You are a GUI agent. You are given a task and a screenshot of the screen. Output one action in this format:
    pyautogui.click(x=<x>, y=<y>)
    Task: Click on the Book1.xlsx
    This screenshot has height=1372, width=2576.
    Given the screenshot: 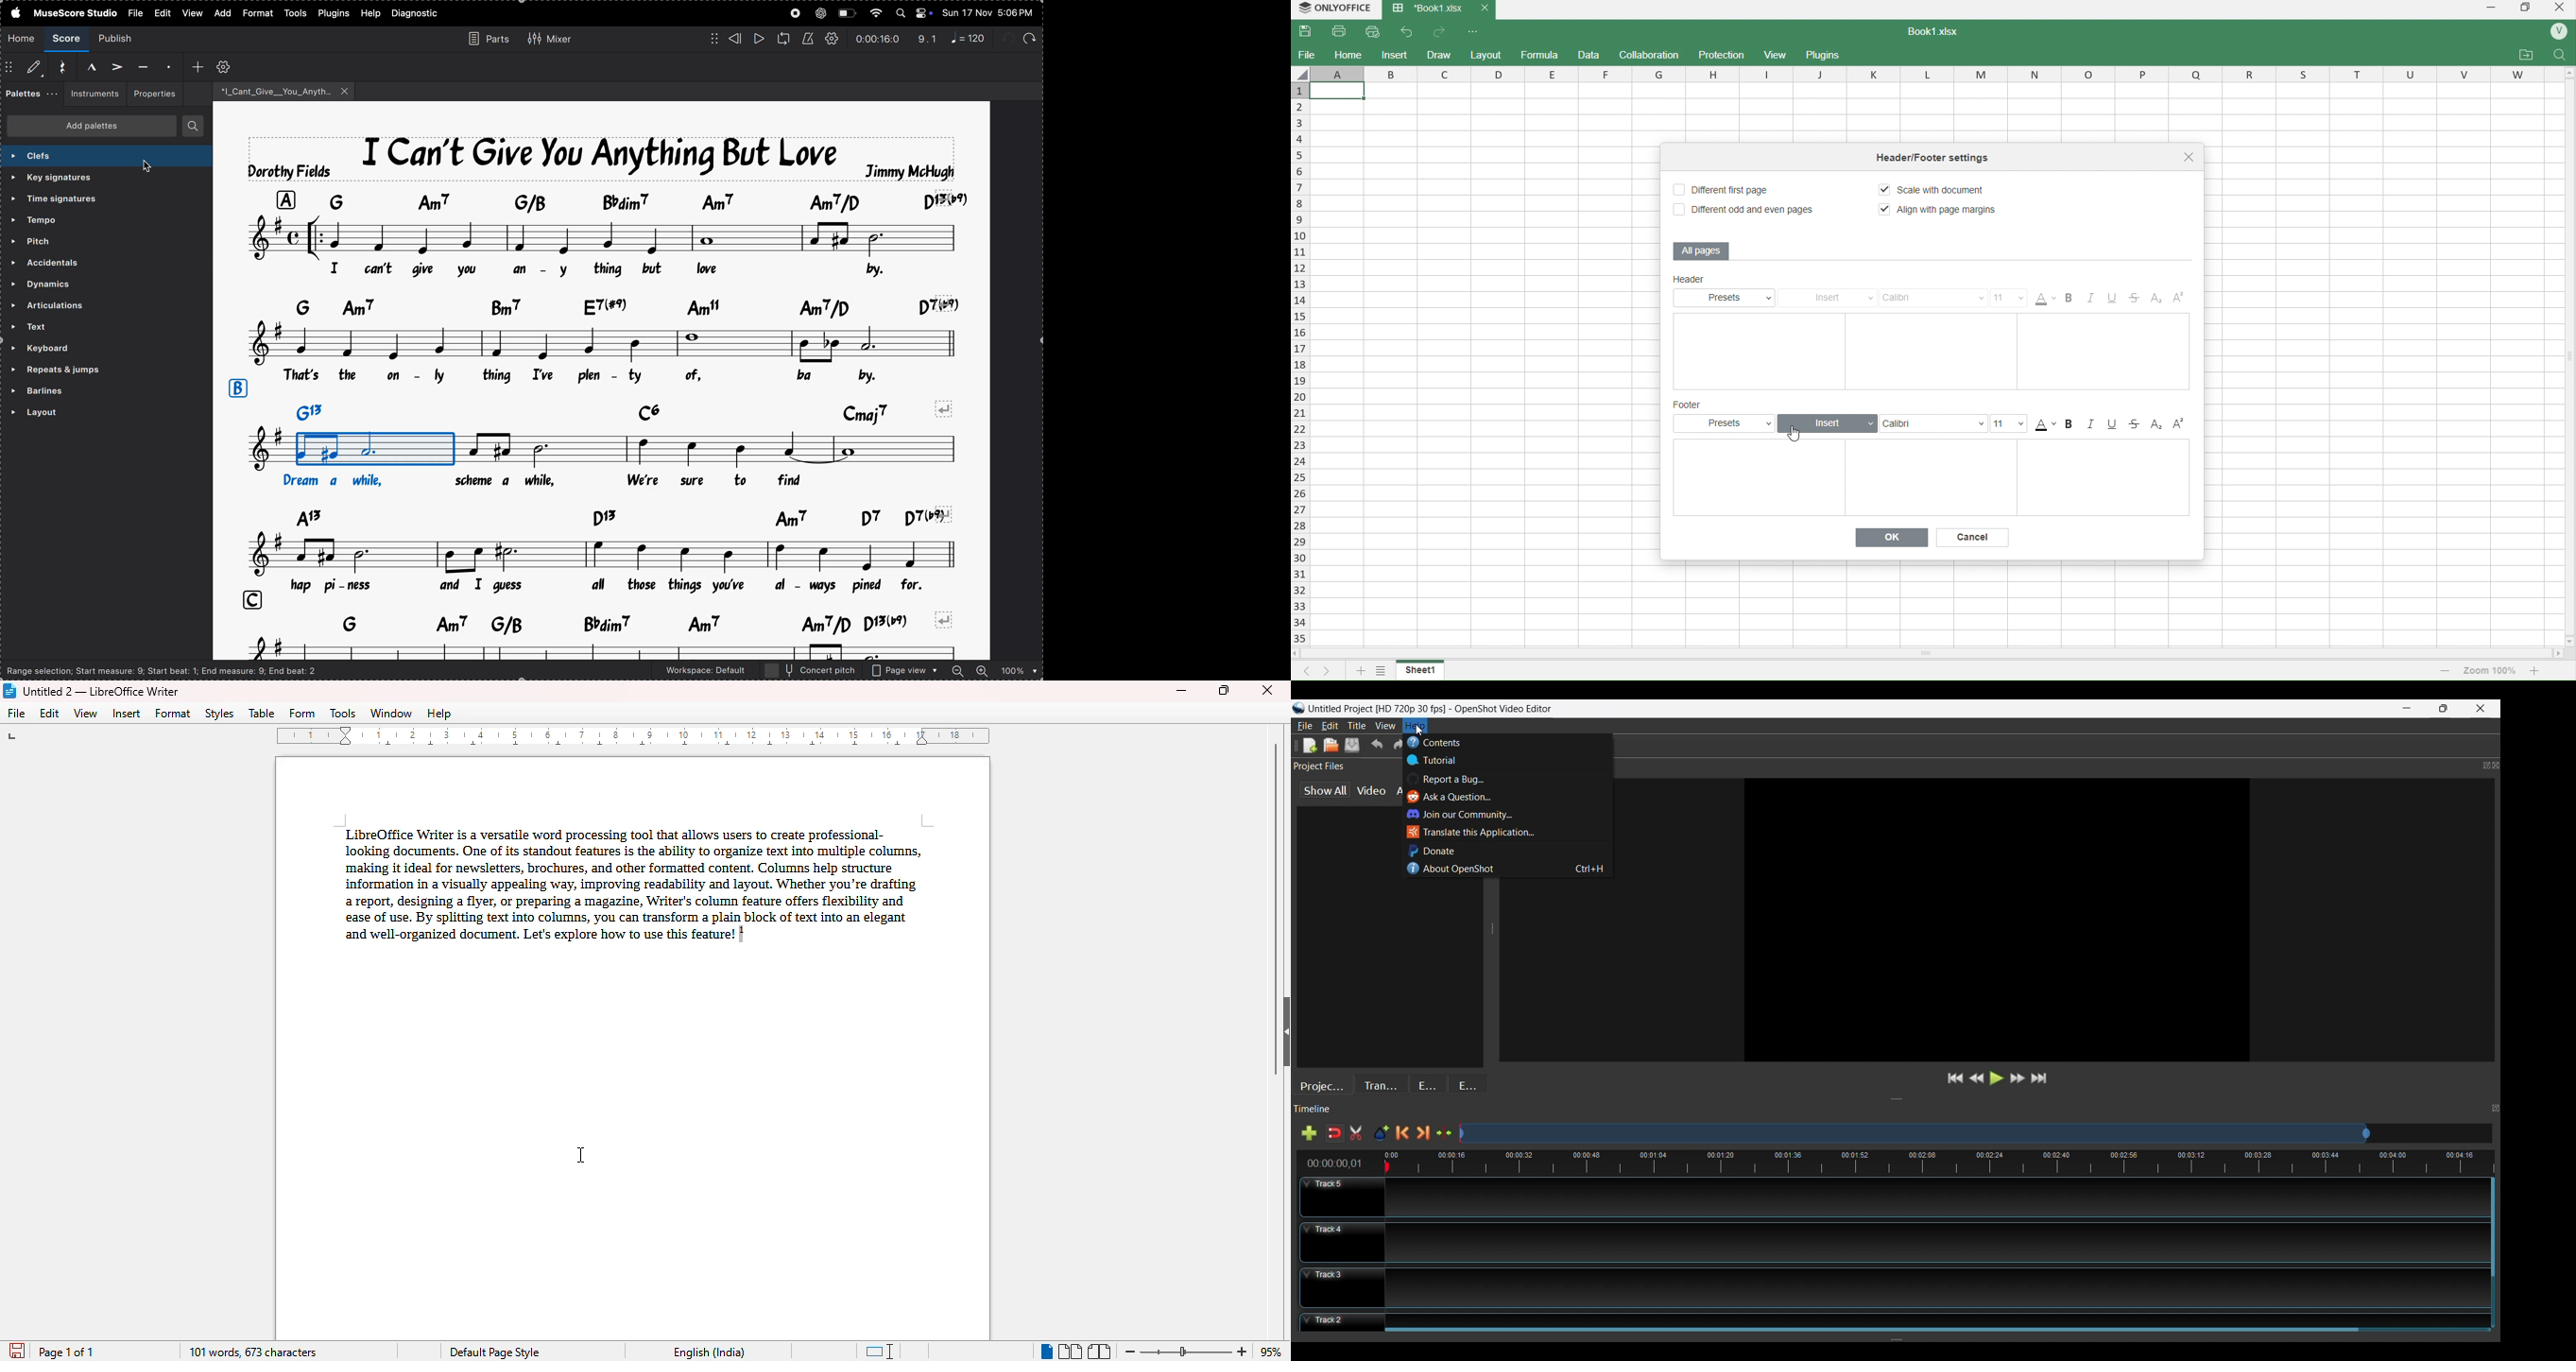 What is the action you would take?
    pyautogui.click(x=1426, y=9)
    